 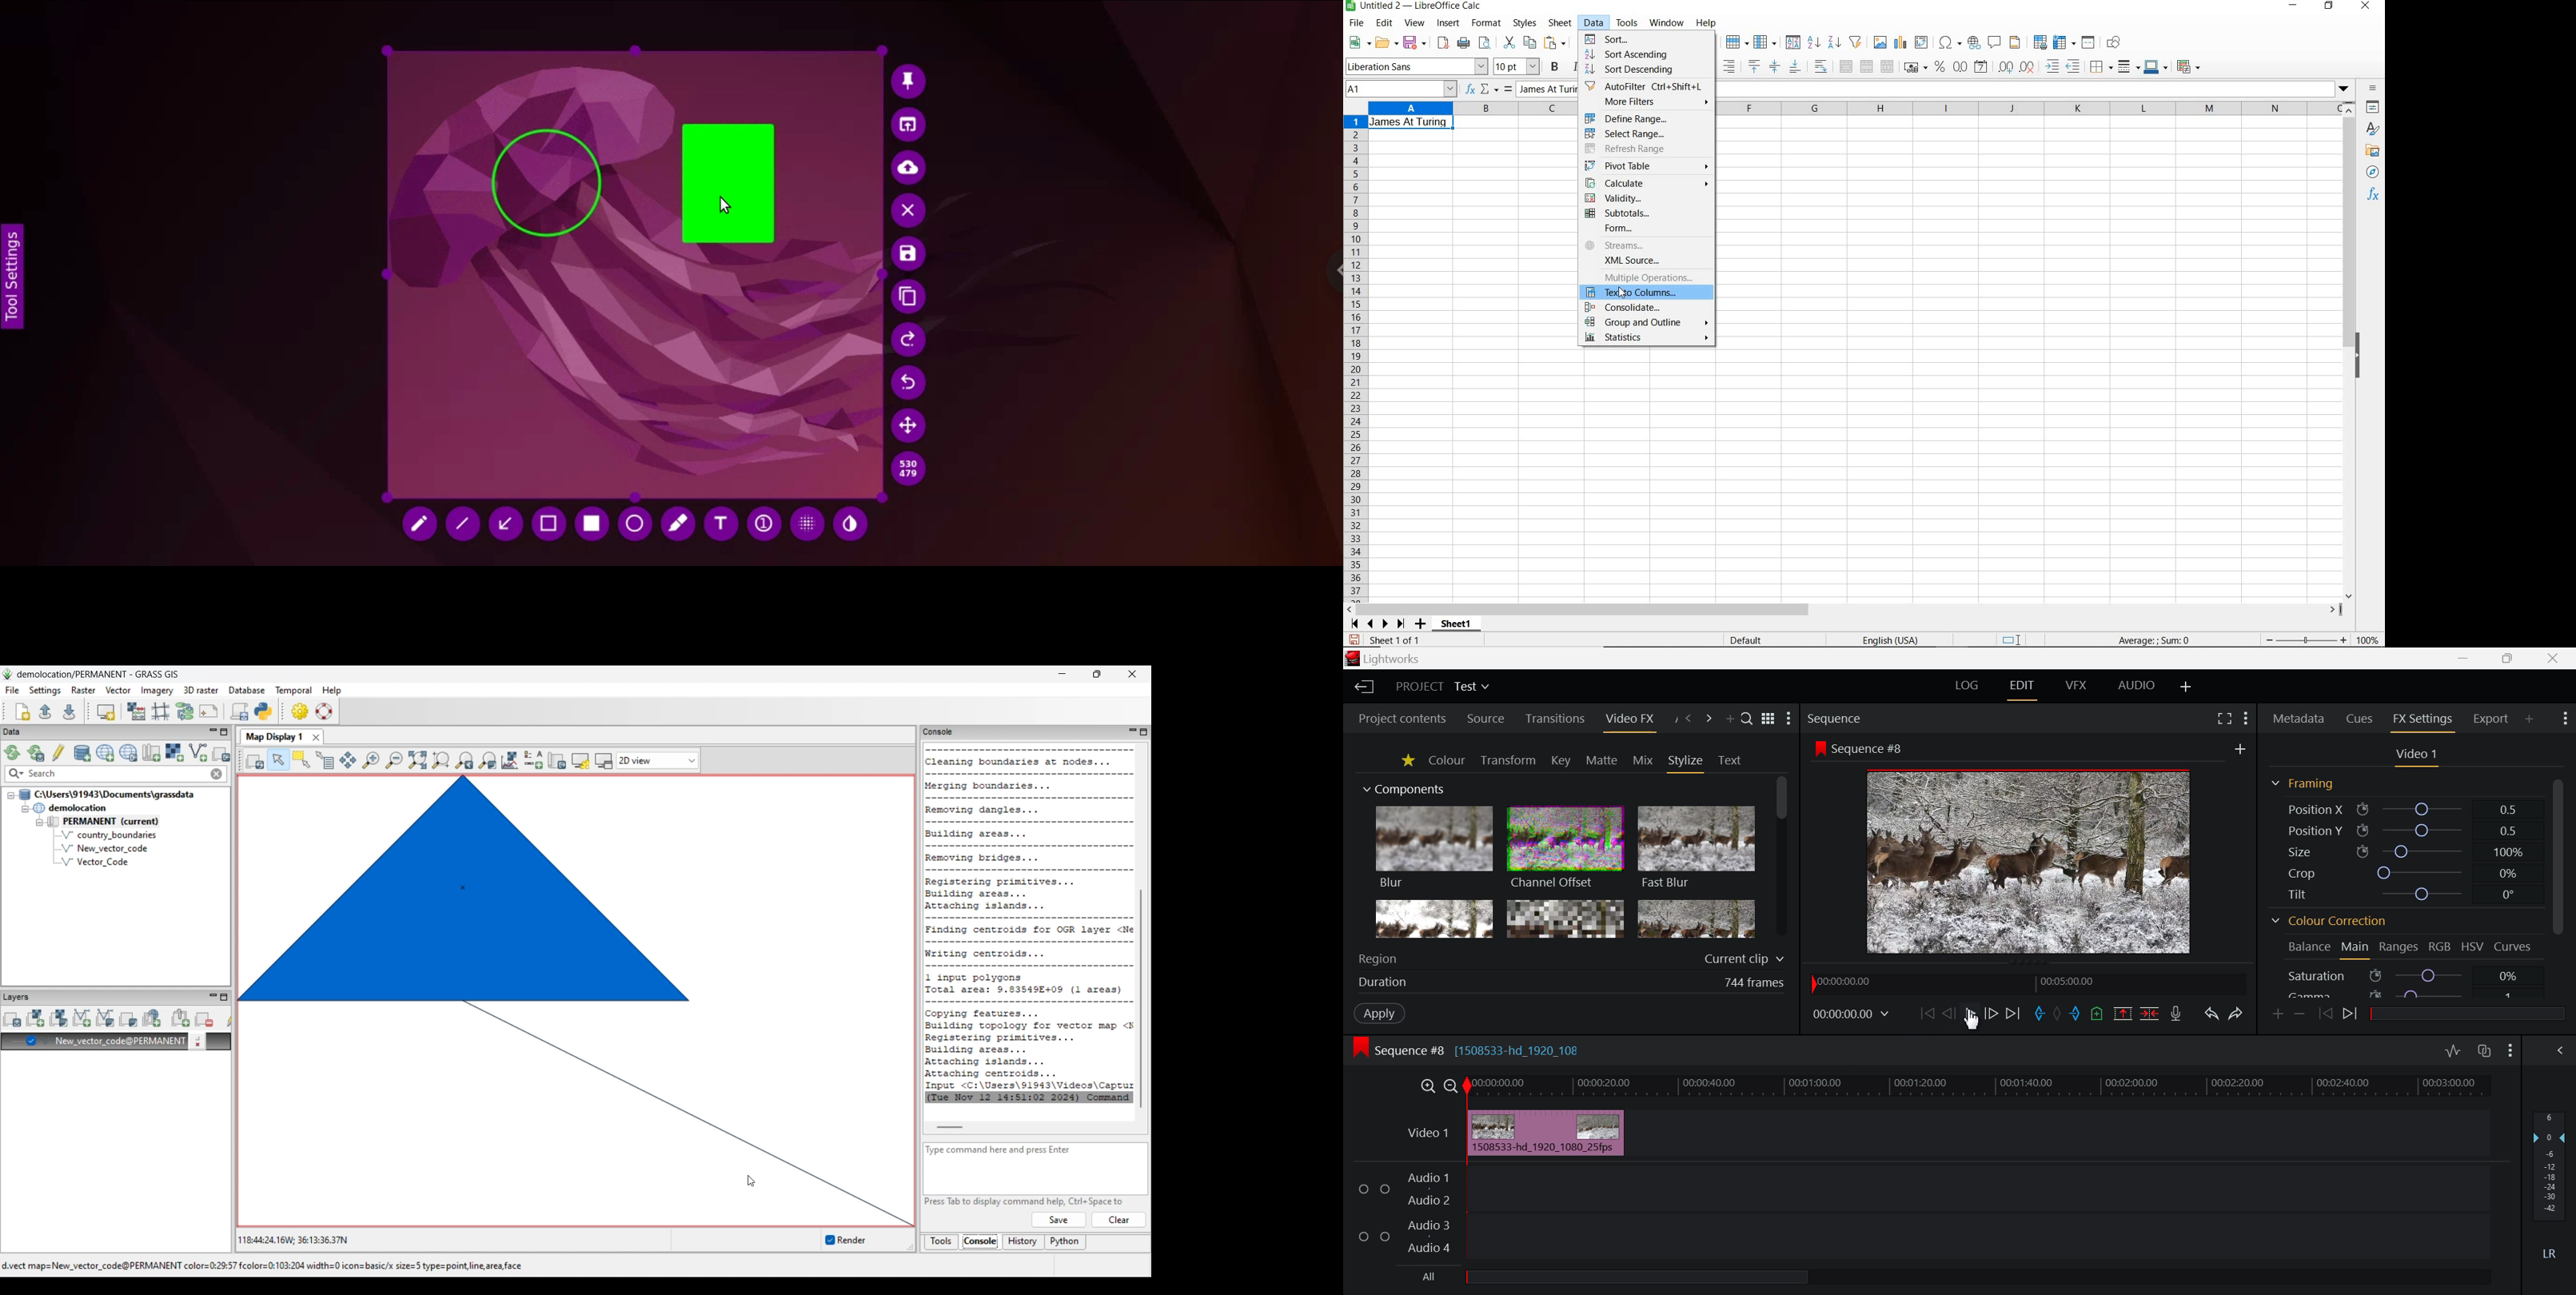 I want to click on select range, so click(x=1640, y=134).